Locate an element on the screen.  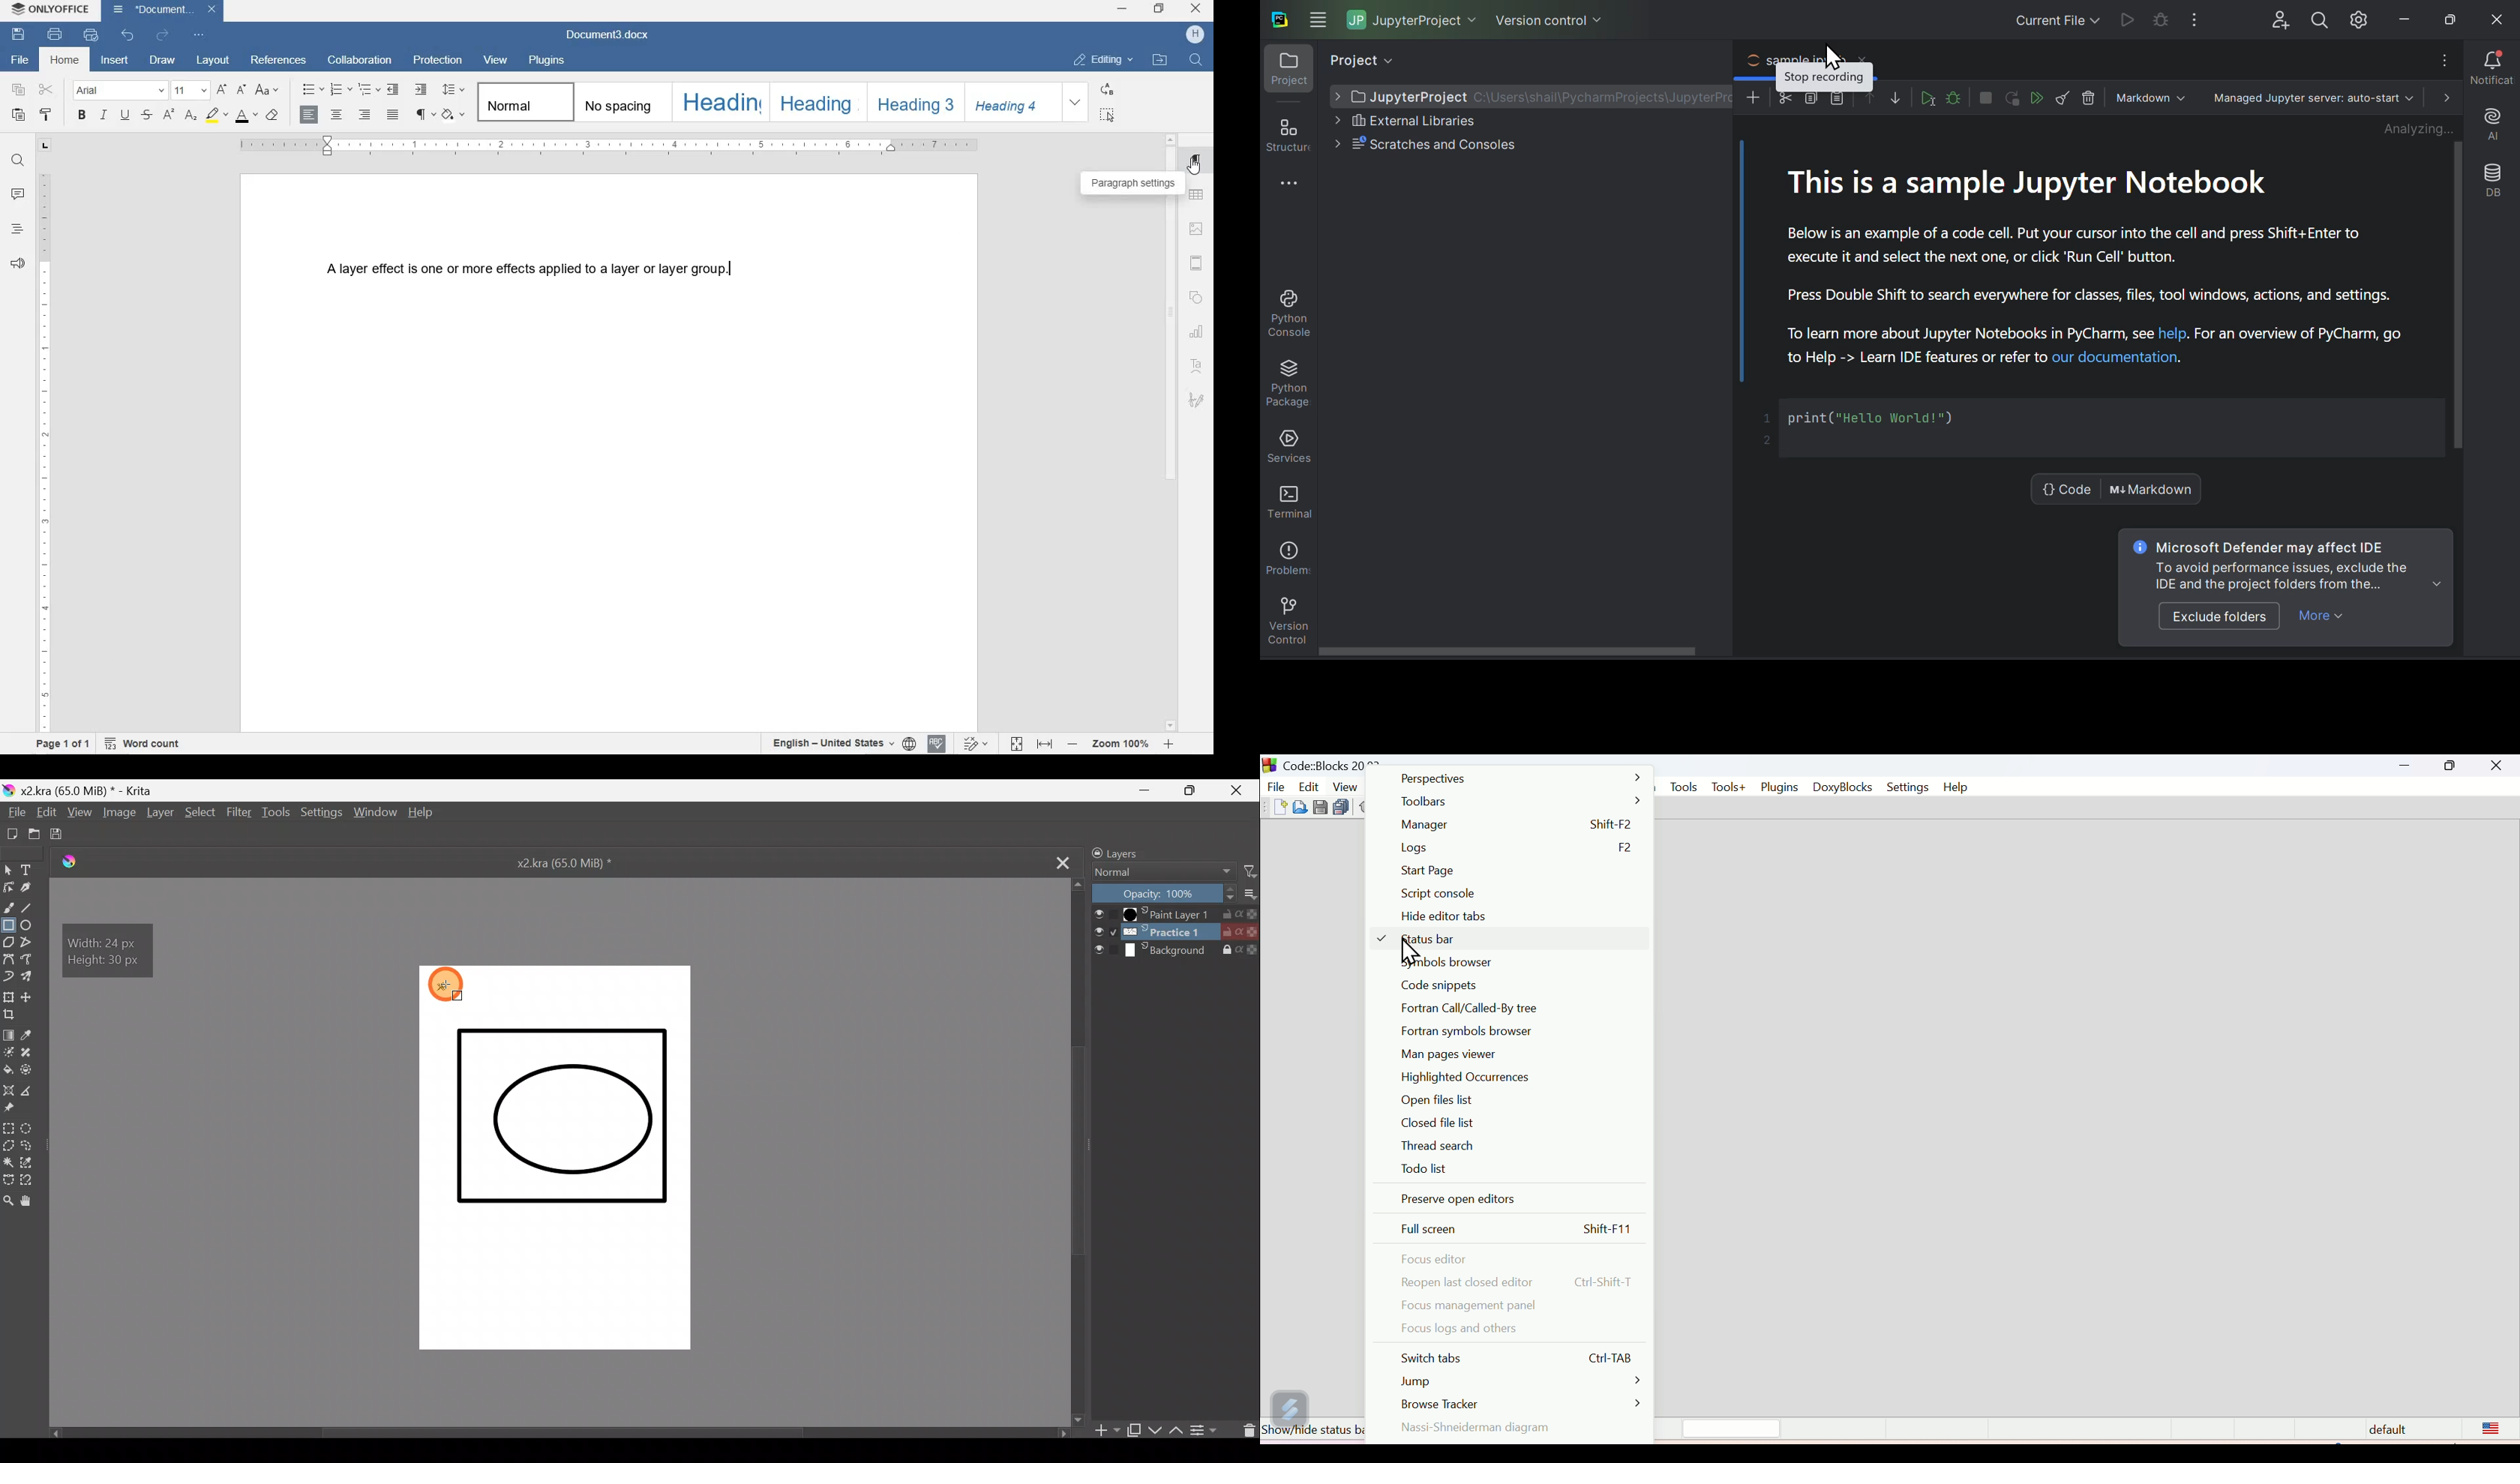
OPEN FILE LOCATION is located at coordinates (1161, 61).